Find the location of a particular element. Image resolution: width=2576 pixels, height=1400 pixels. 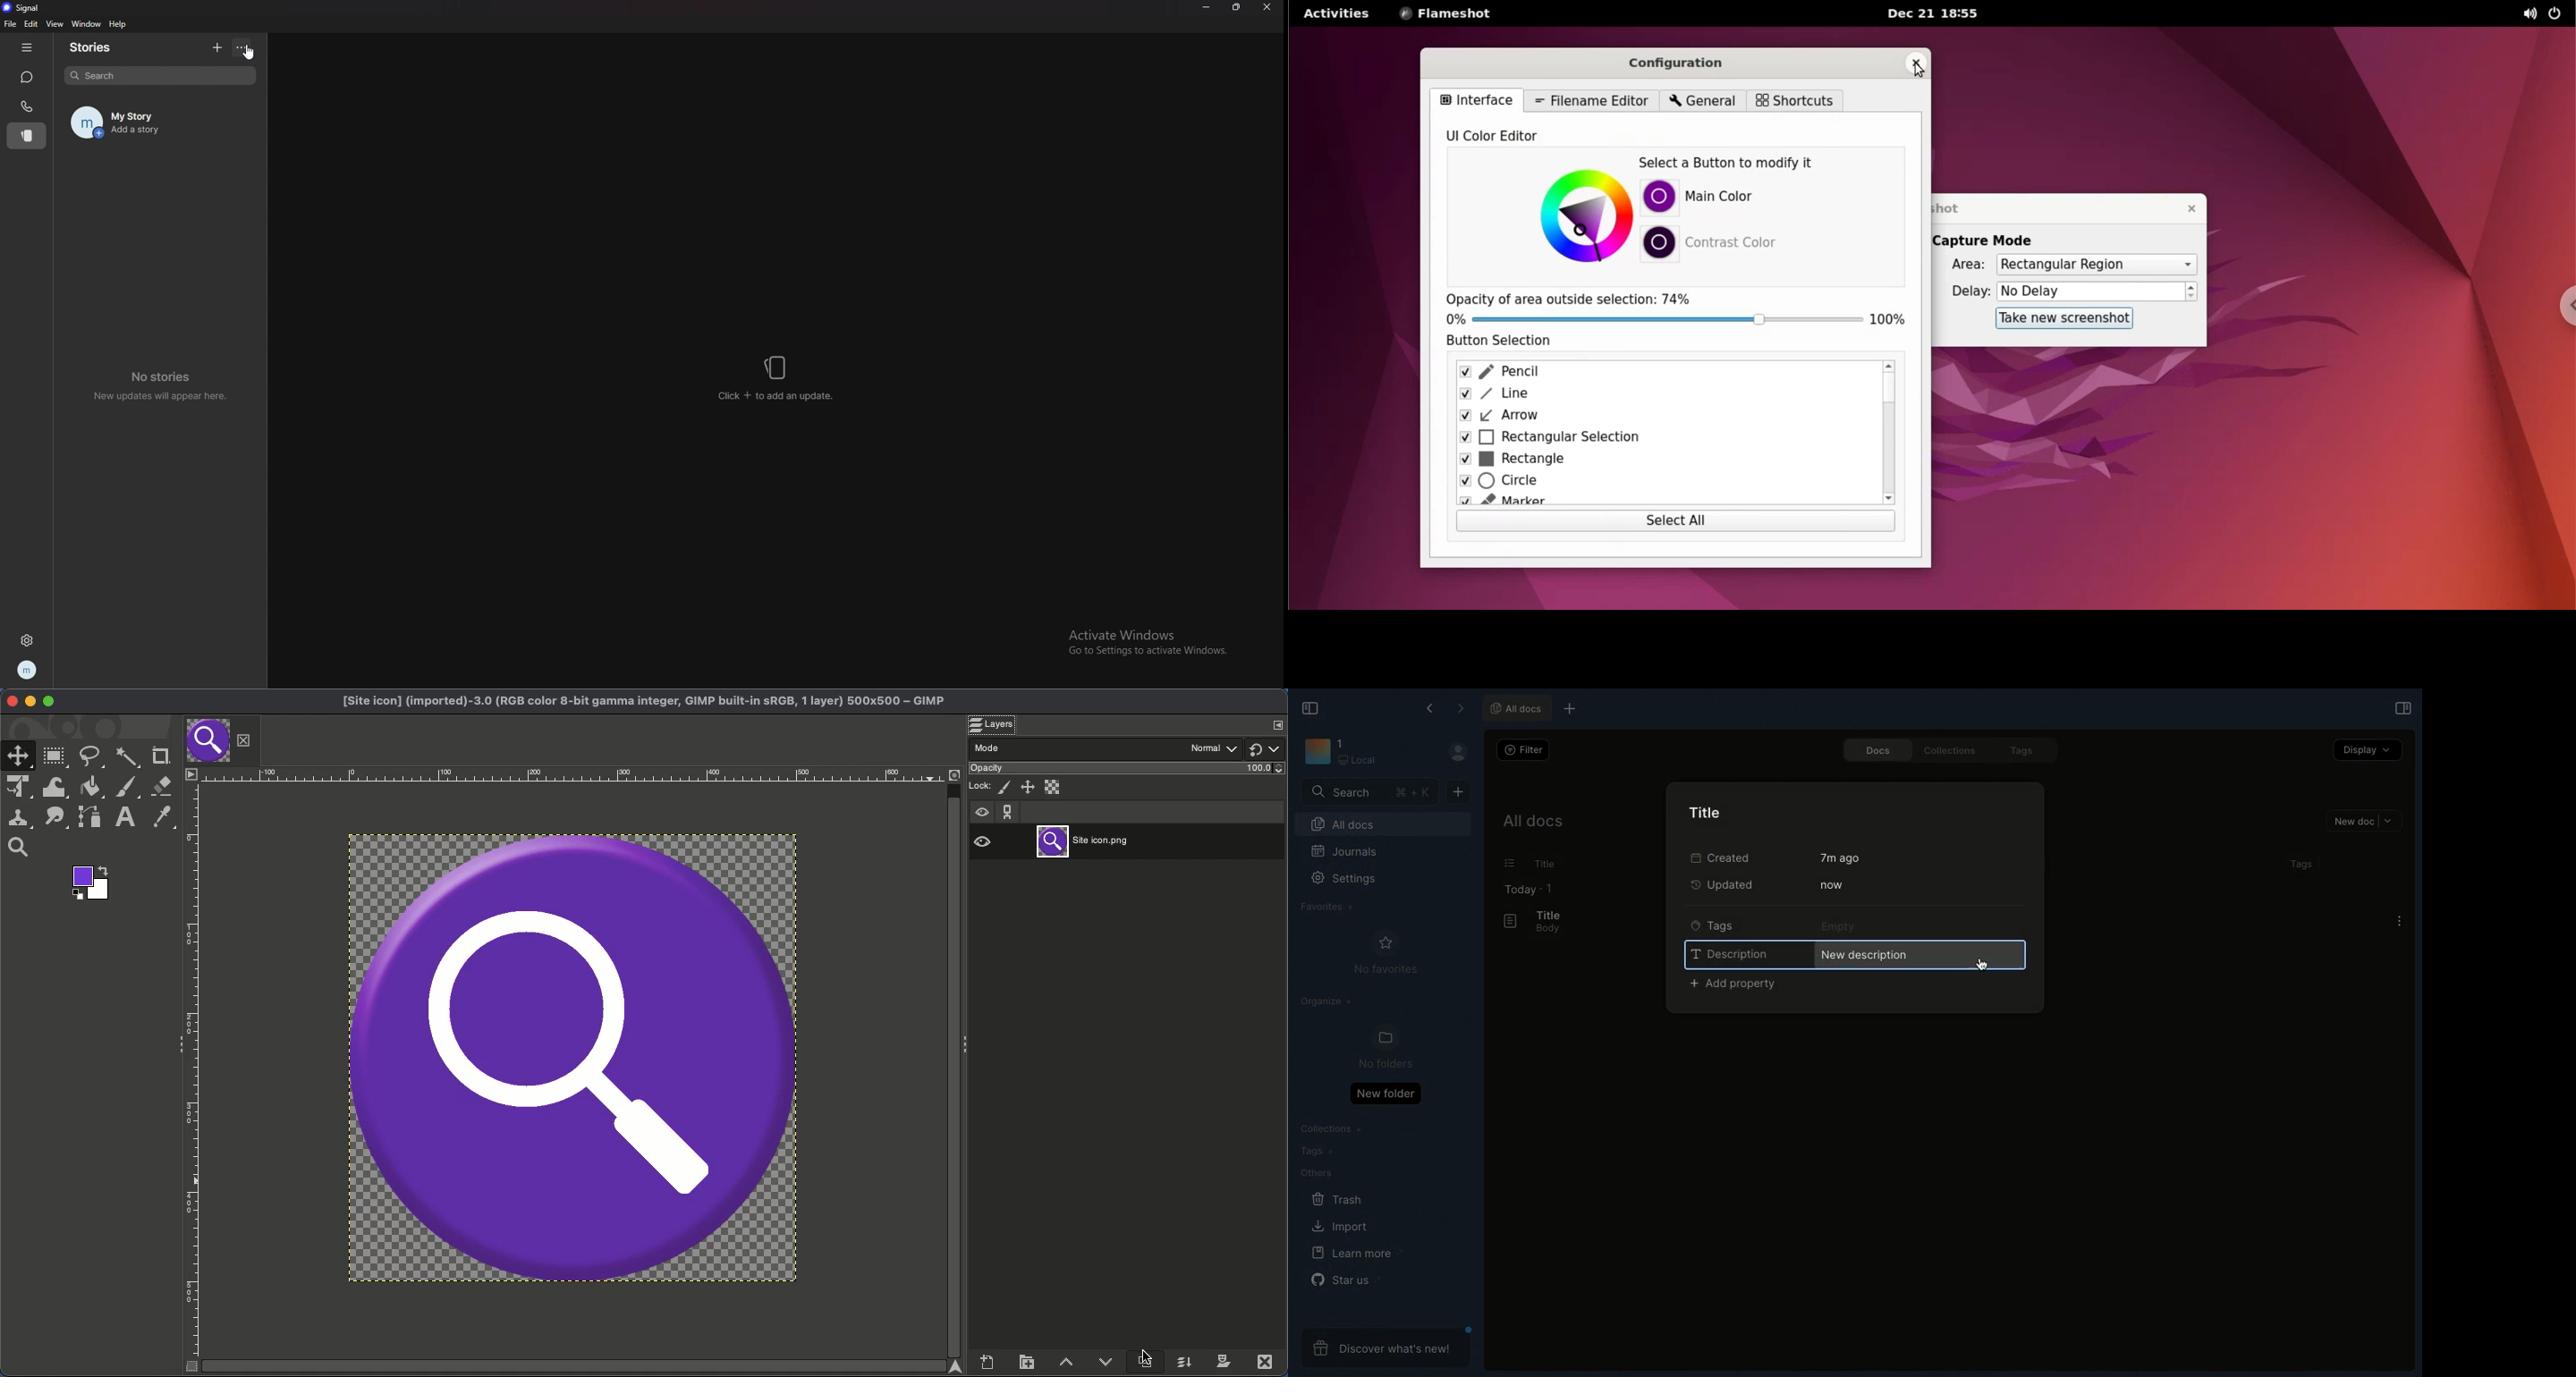

Import is located at coordinates (1342, 1226).